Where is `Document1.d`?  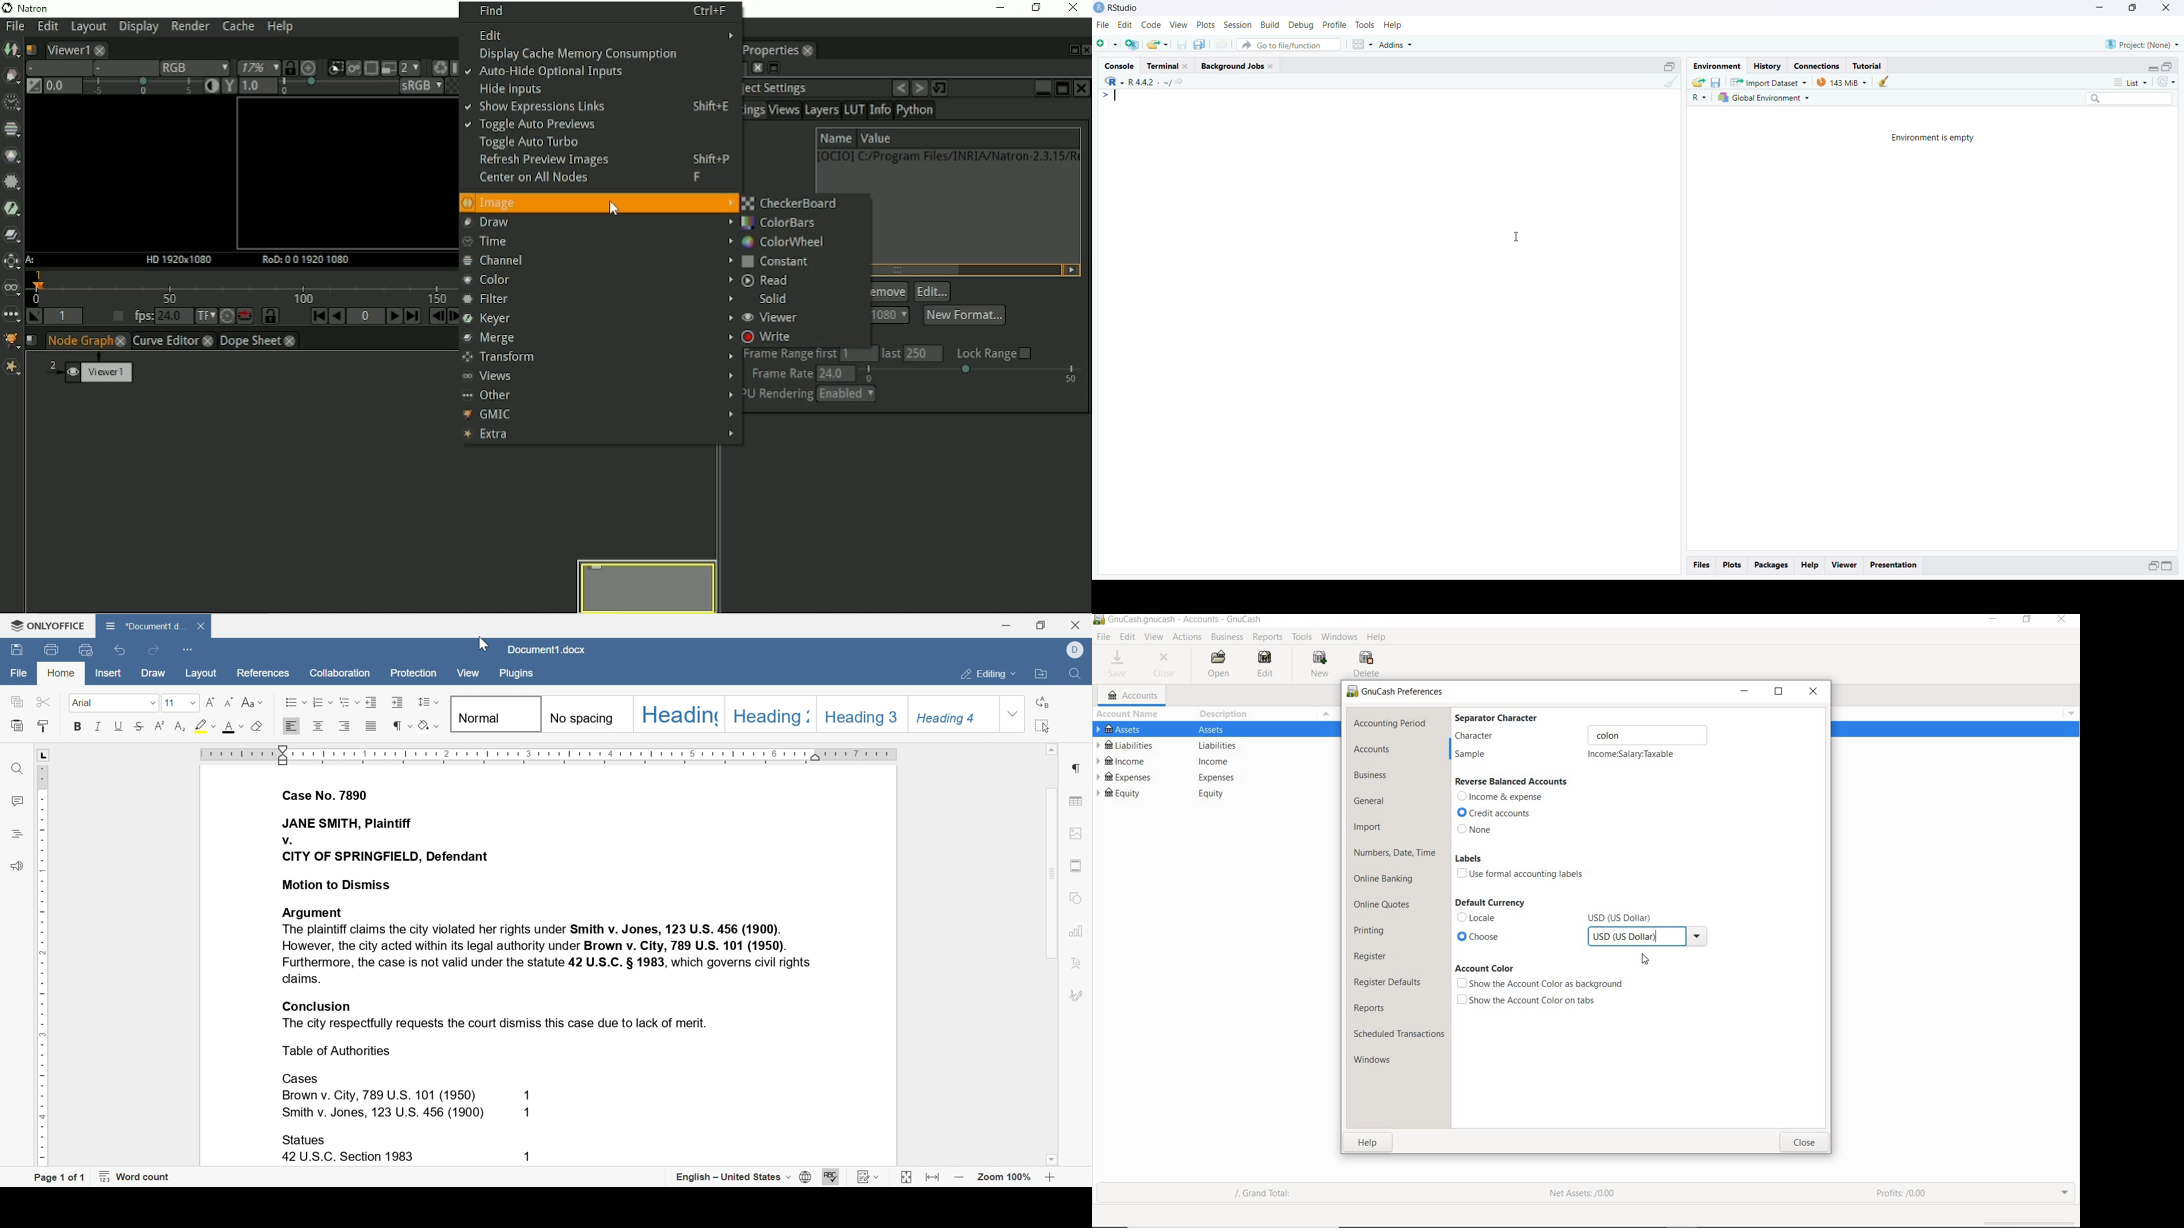 Document1.d is located at coordinates (144, 624).